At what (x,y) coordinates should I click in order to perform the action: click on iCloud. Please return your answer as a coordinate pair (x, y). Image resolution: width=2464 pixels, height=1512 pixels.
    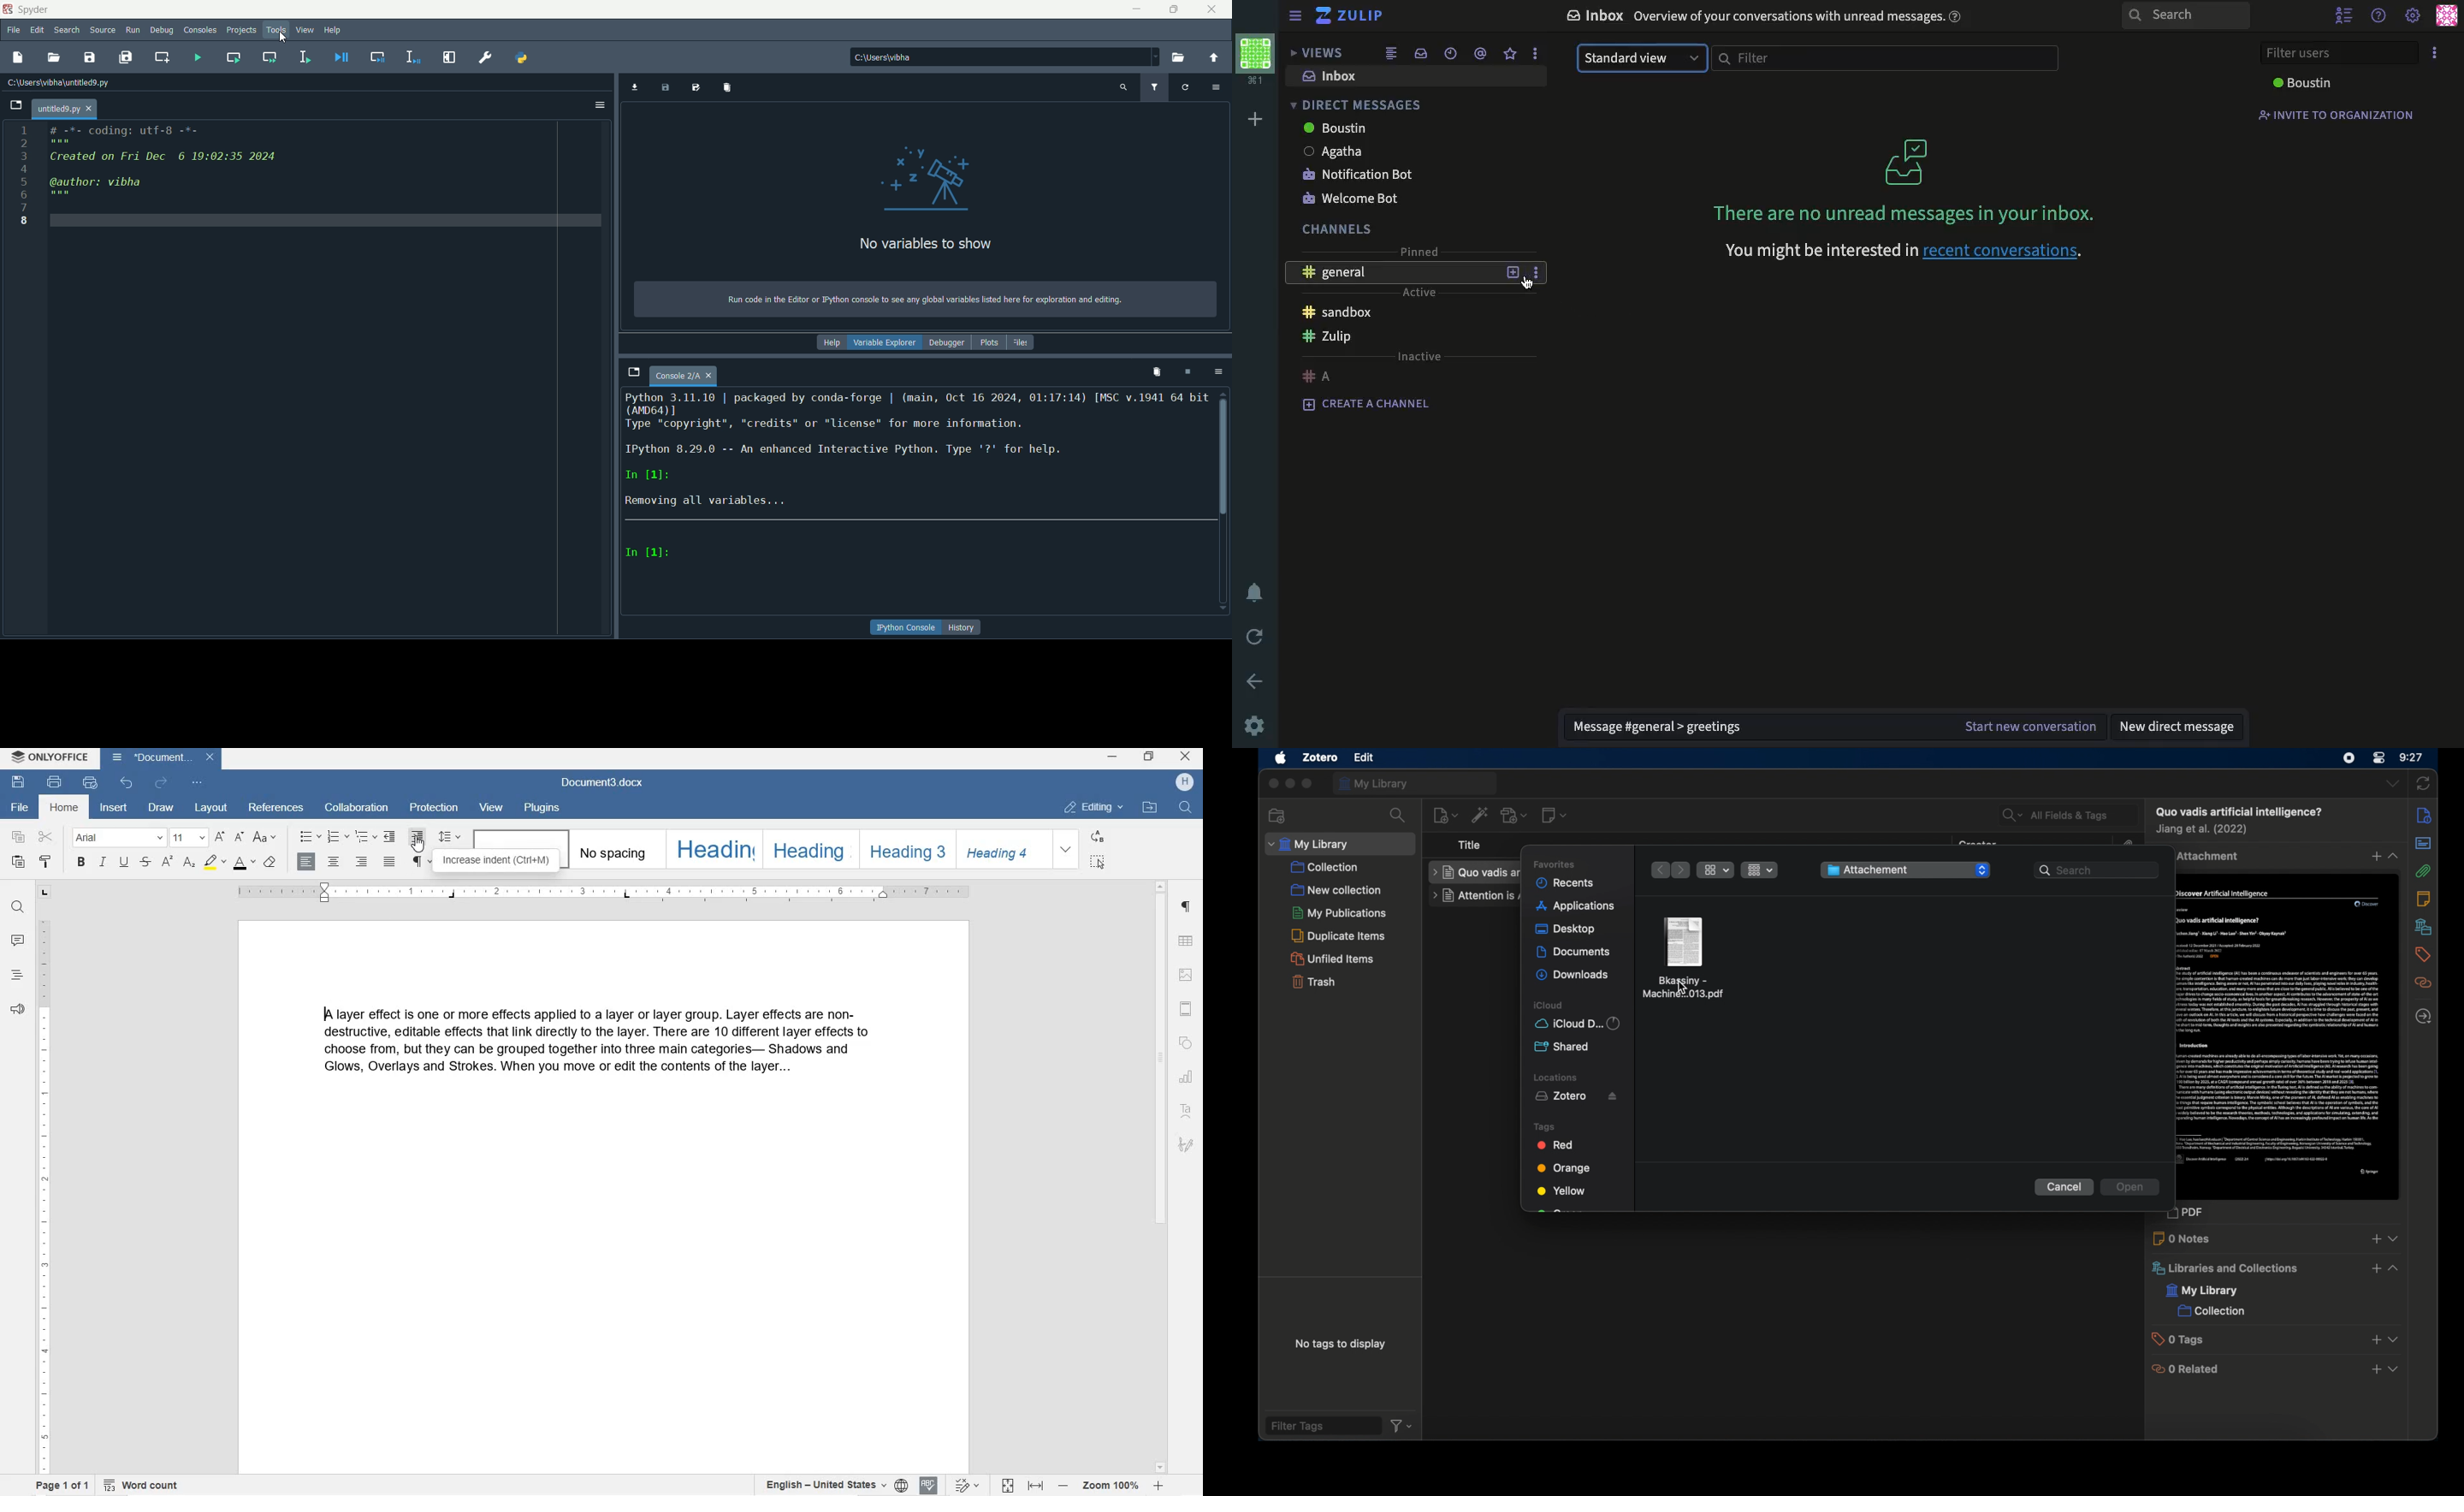
    Looking at the image, I should click on (1550, 1005).